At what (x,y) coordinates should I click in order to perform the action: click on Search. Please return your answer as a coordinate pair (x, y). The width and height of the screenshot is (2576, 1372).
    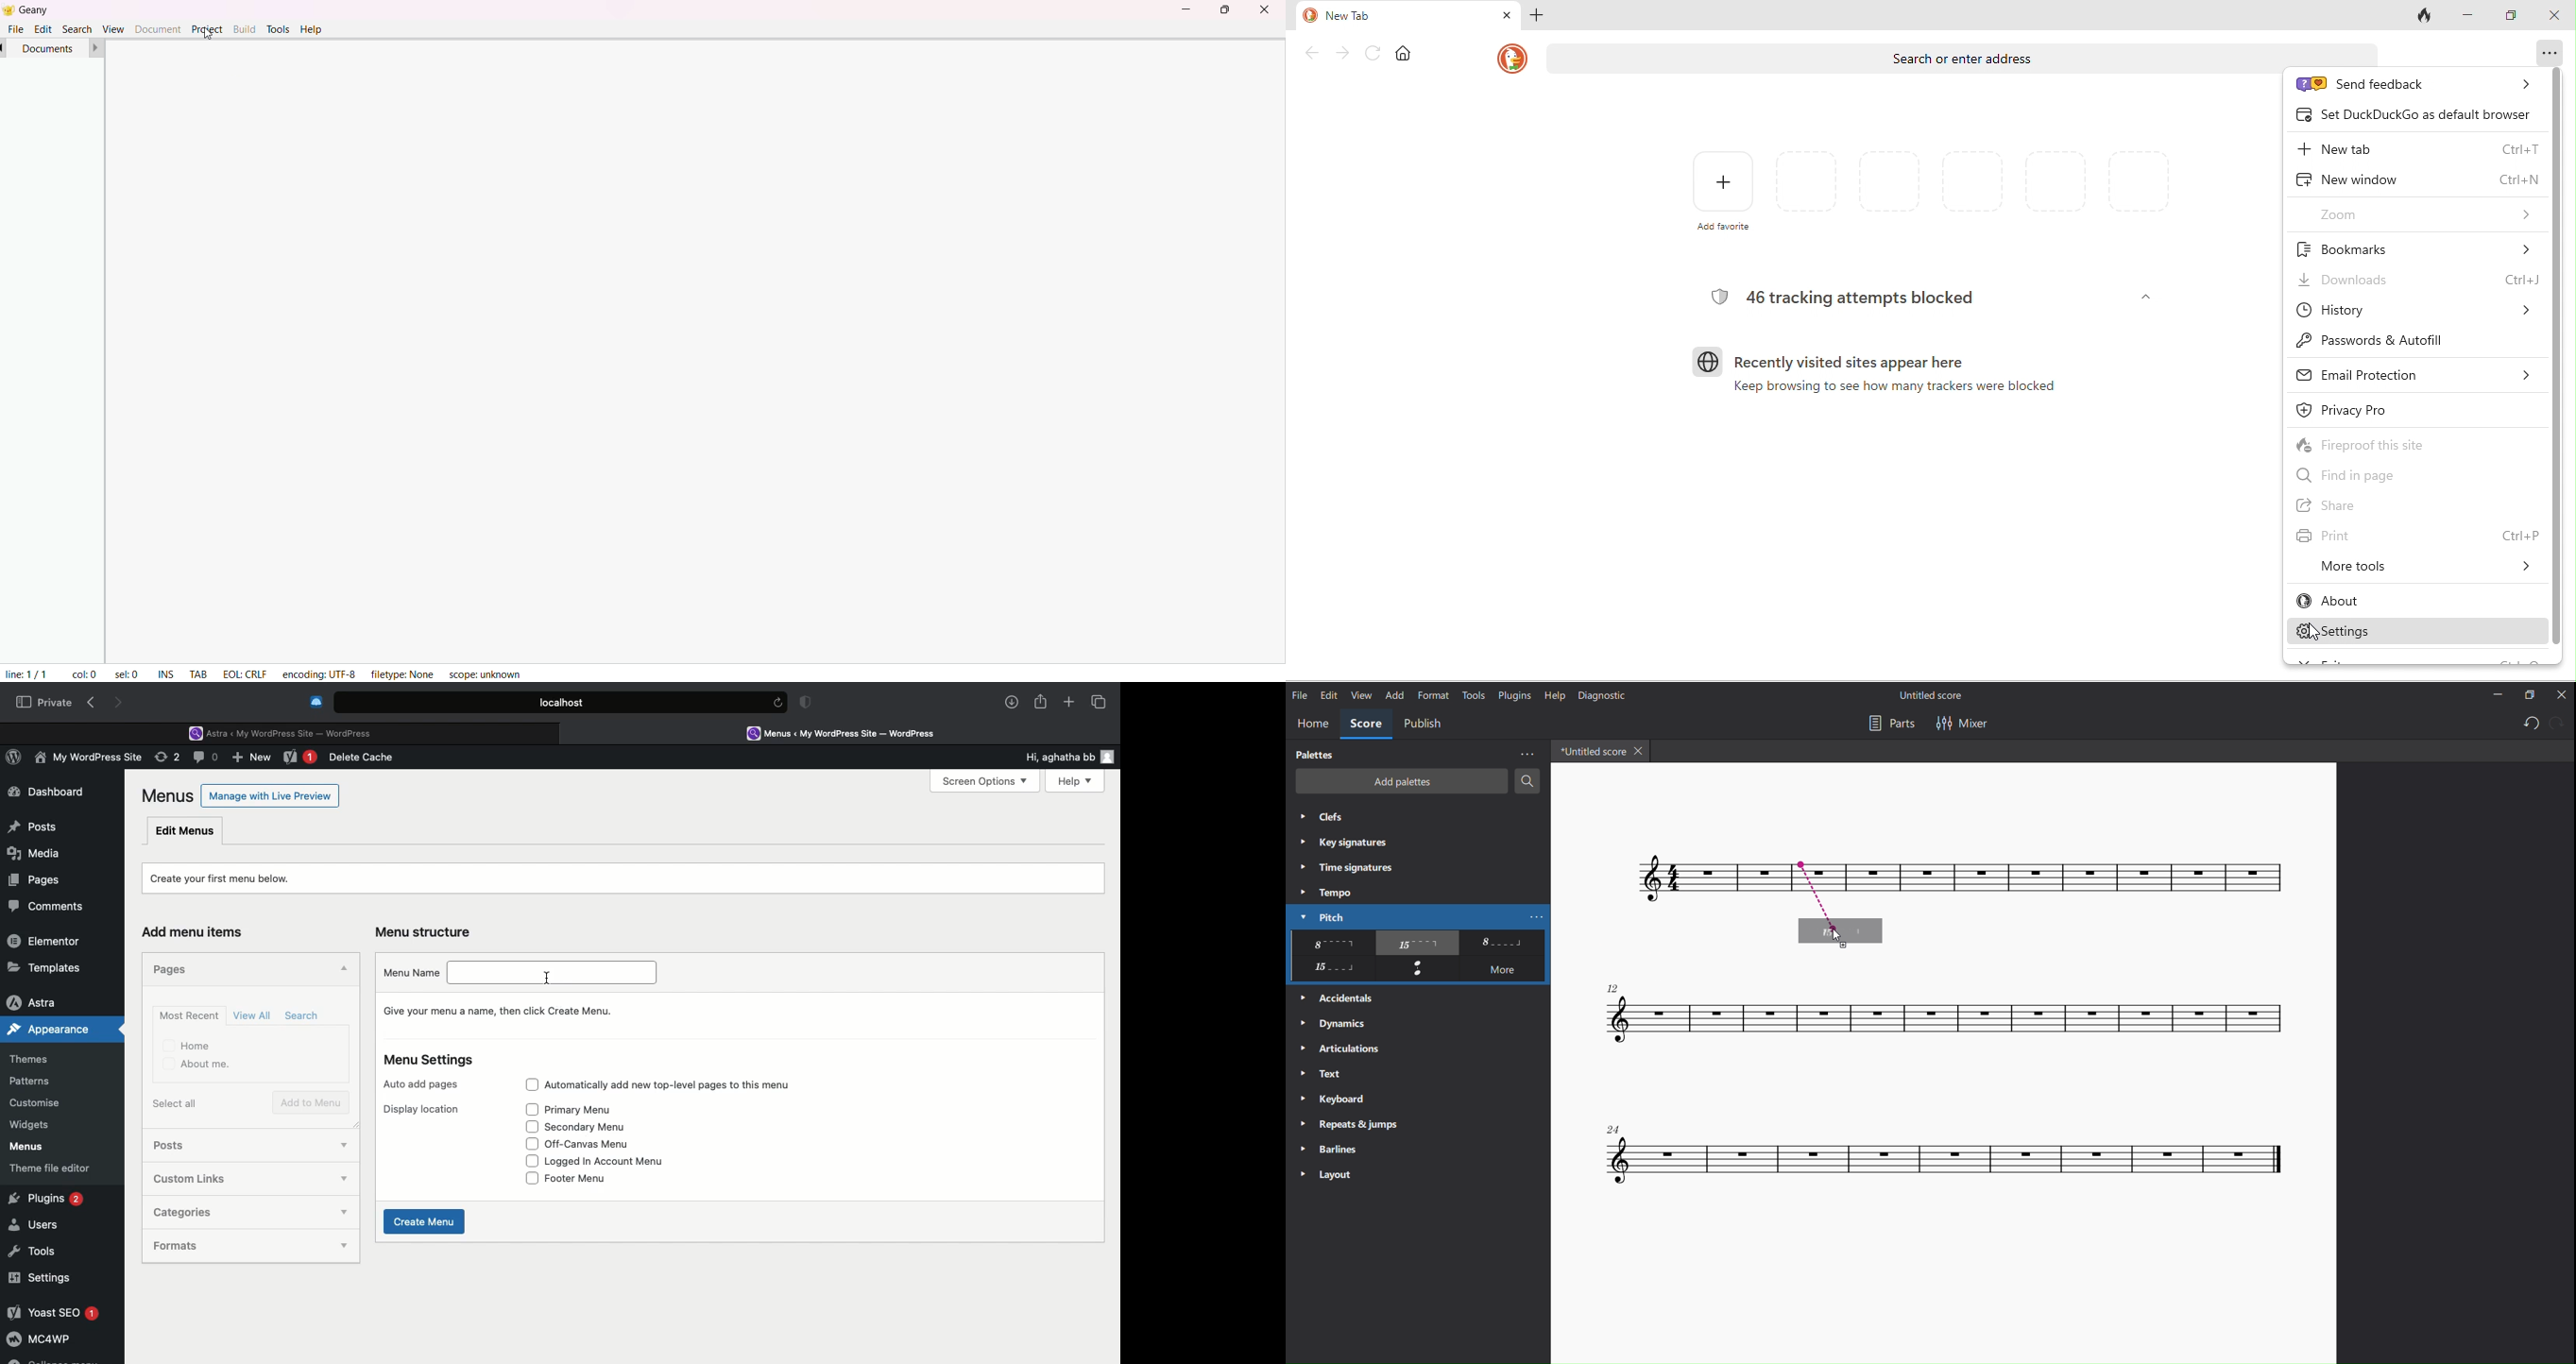
    Looking at the image, I should click on (304, 1016).